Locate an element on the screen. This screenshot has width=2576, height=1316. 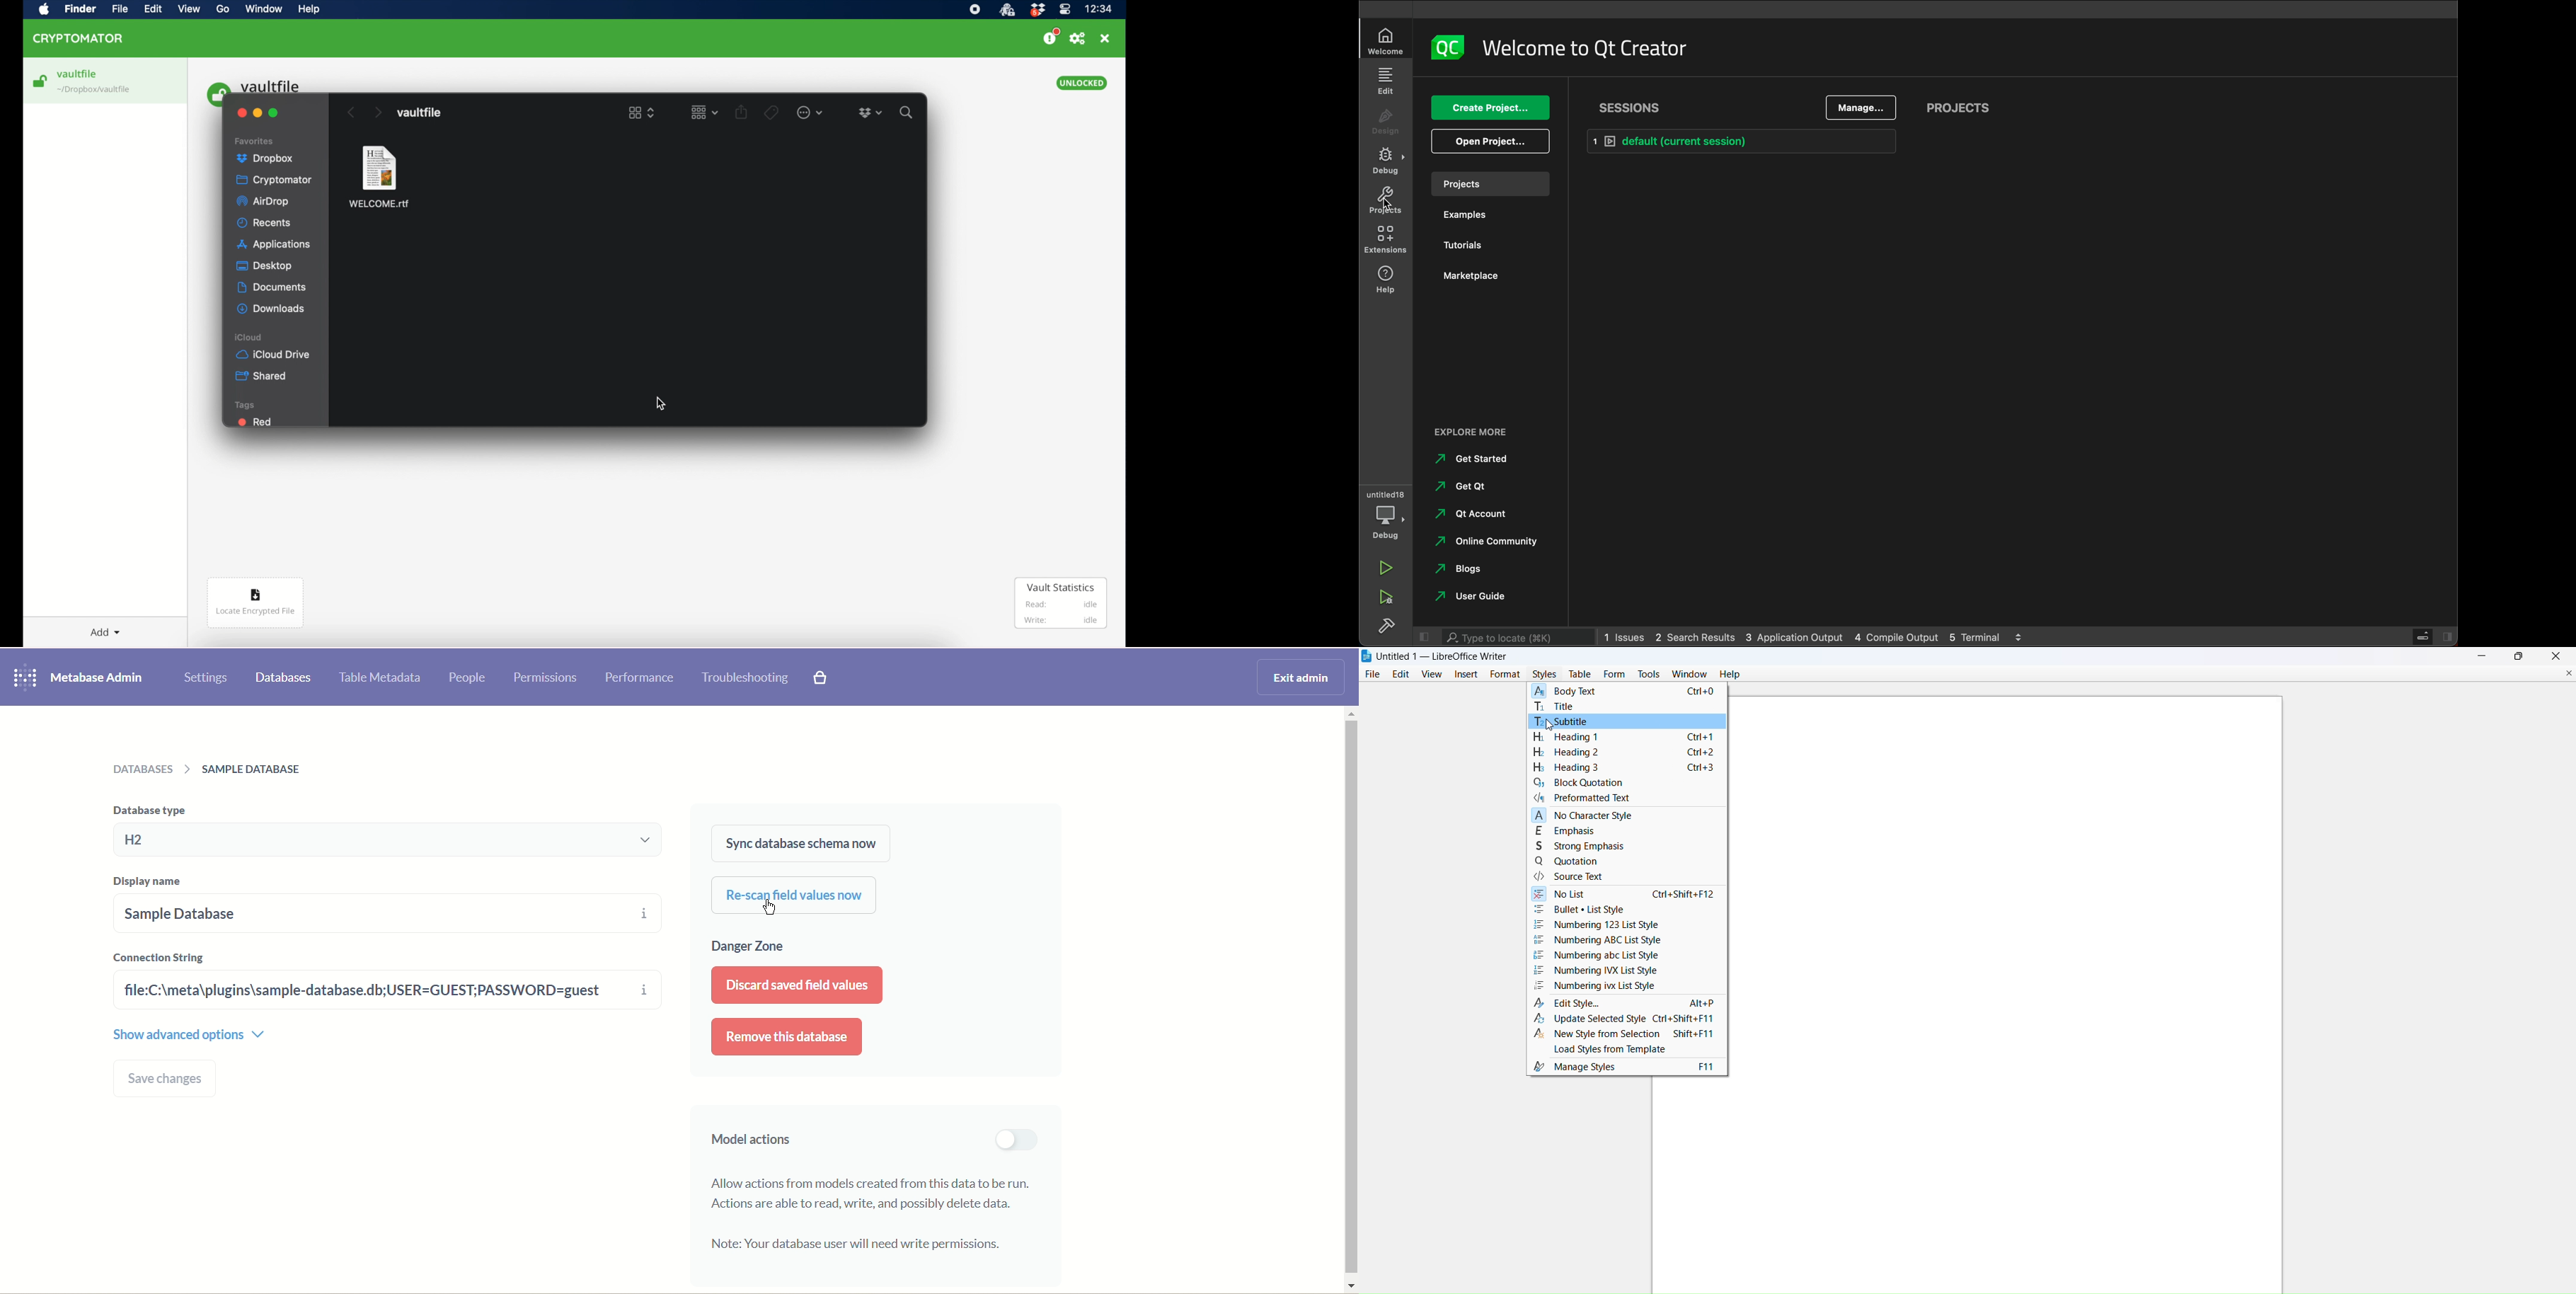
shared is located at coordinates (263, 376).